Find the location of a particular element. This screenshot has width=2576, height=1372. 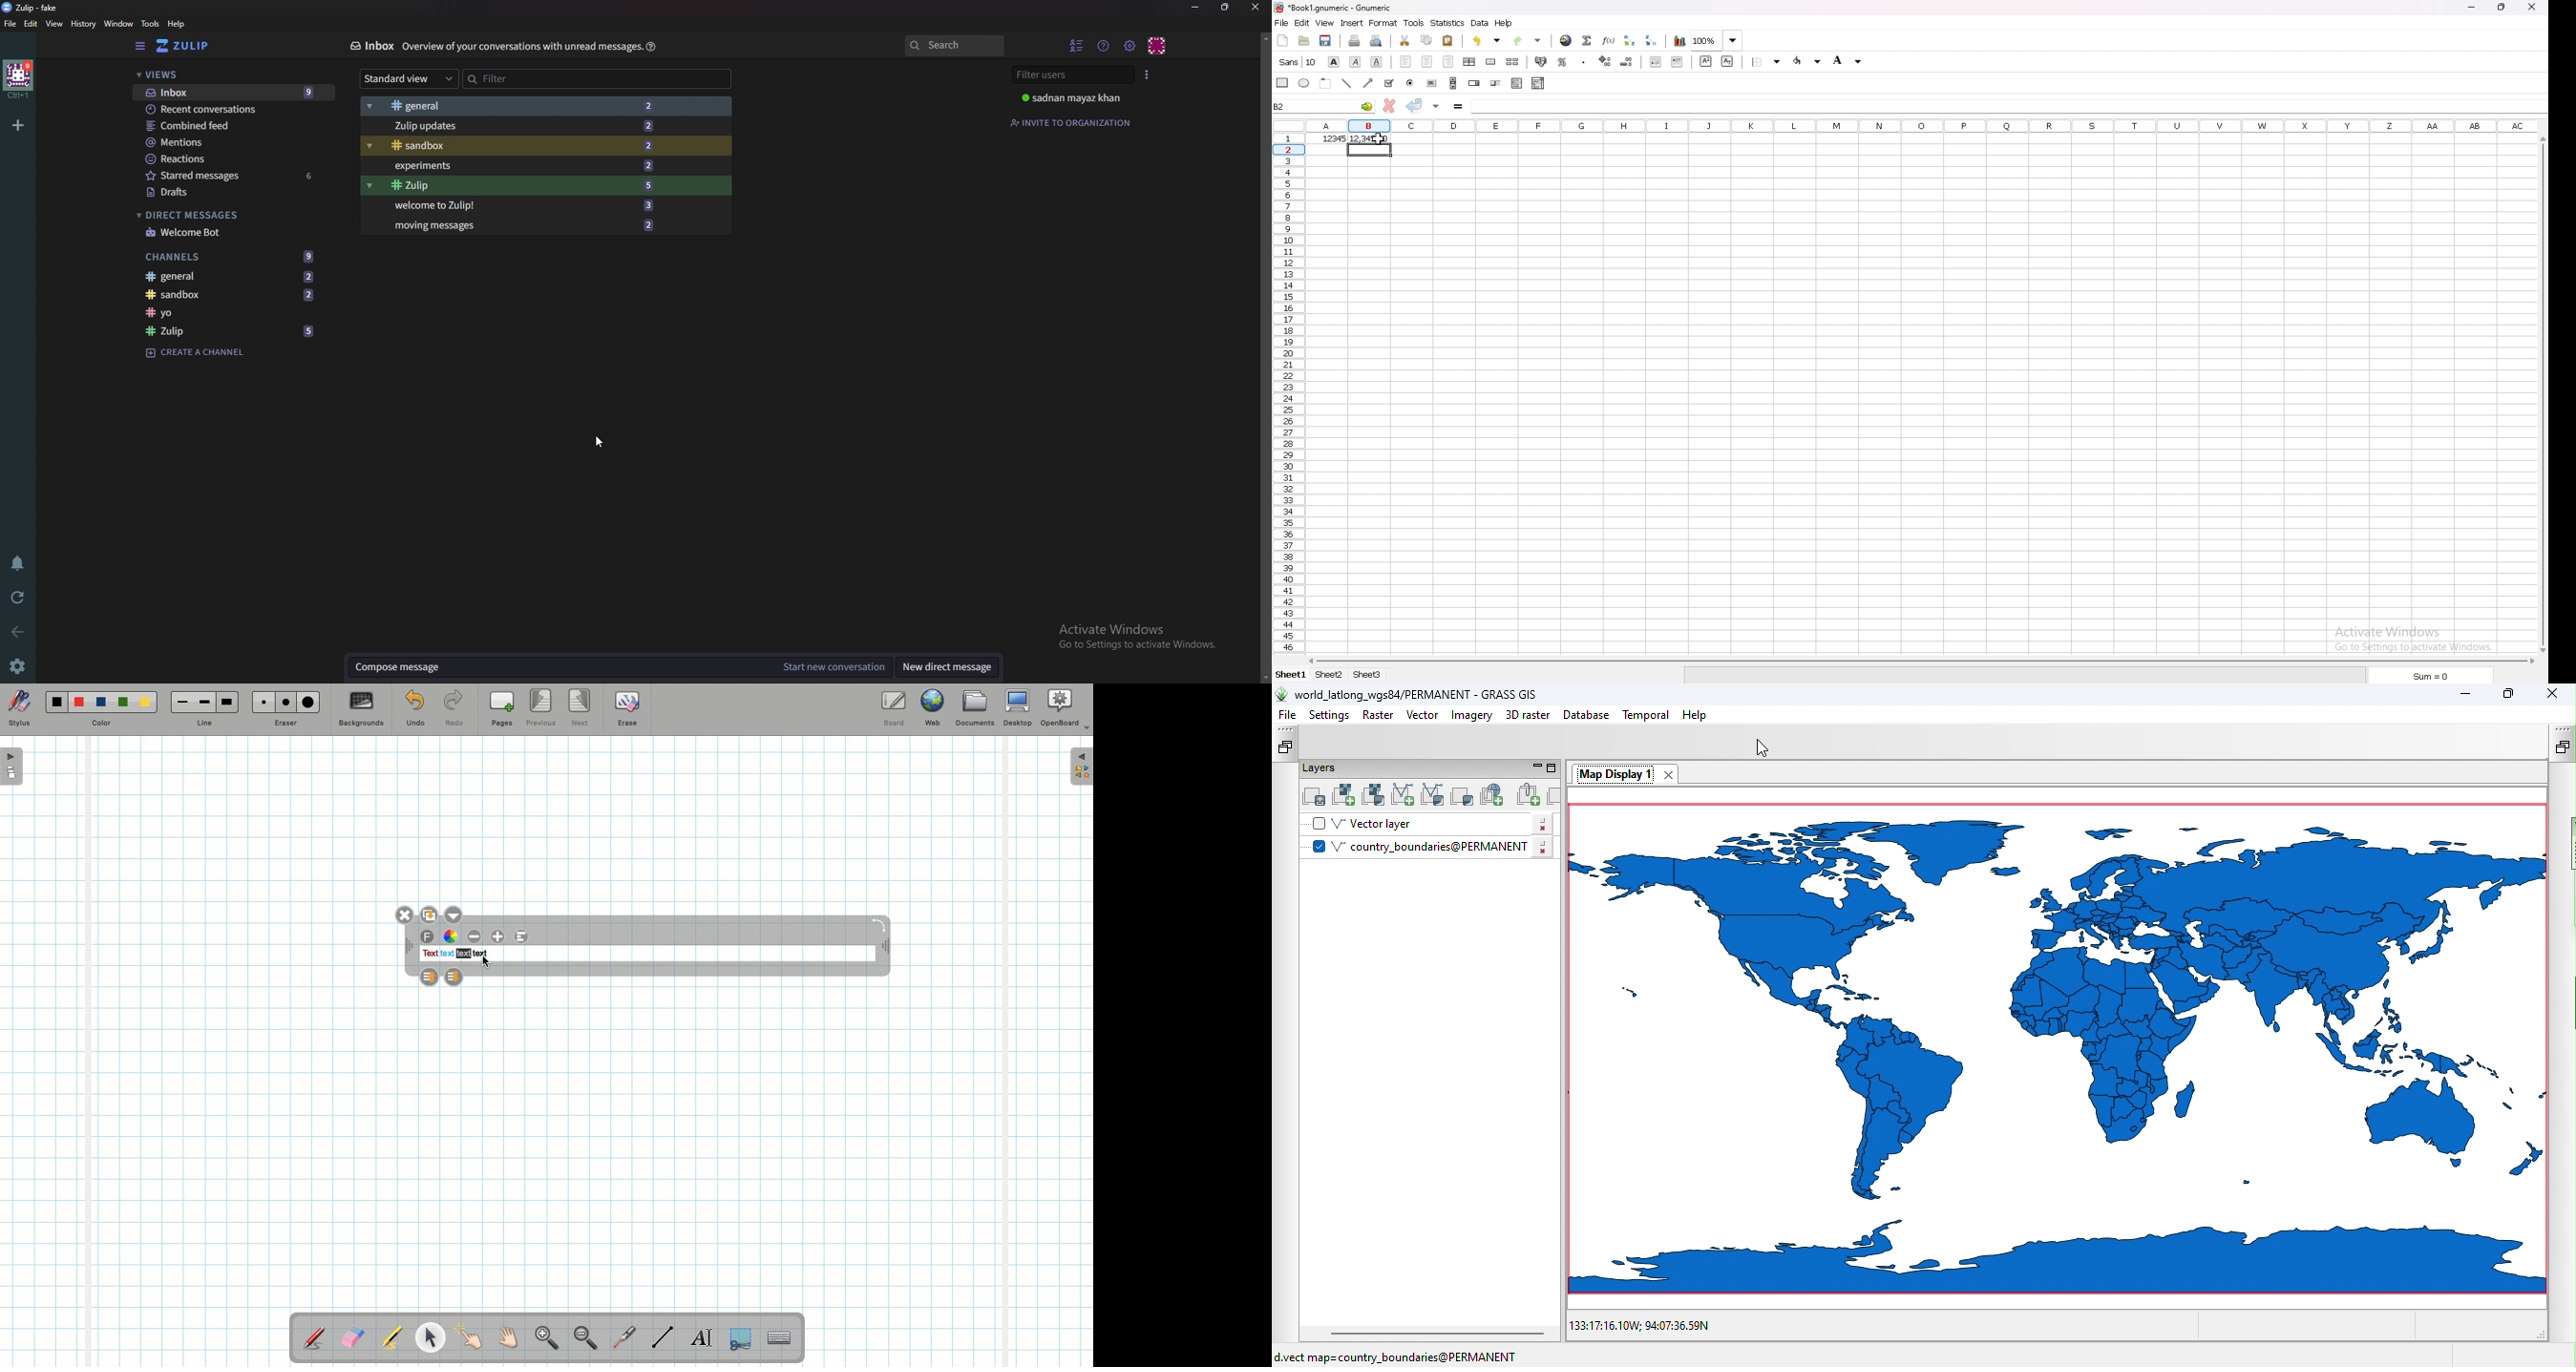

Add organization is located at coordinates (17, 126).